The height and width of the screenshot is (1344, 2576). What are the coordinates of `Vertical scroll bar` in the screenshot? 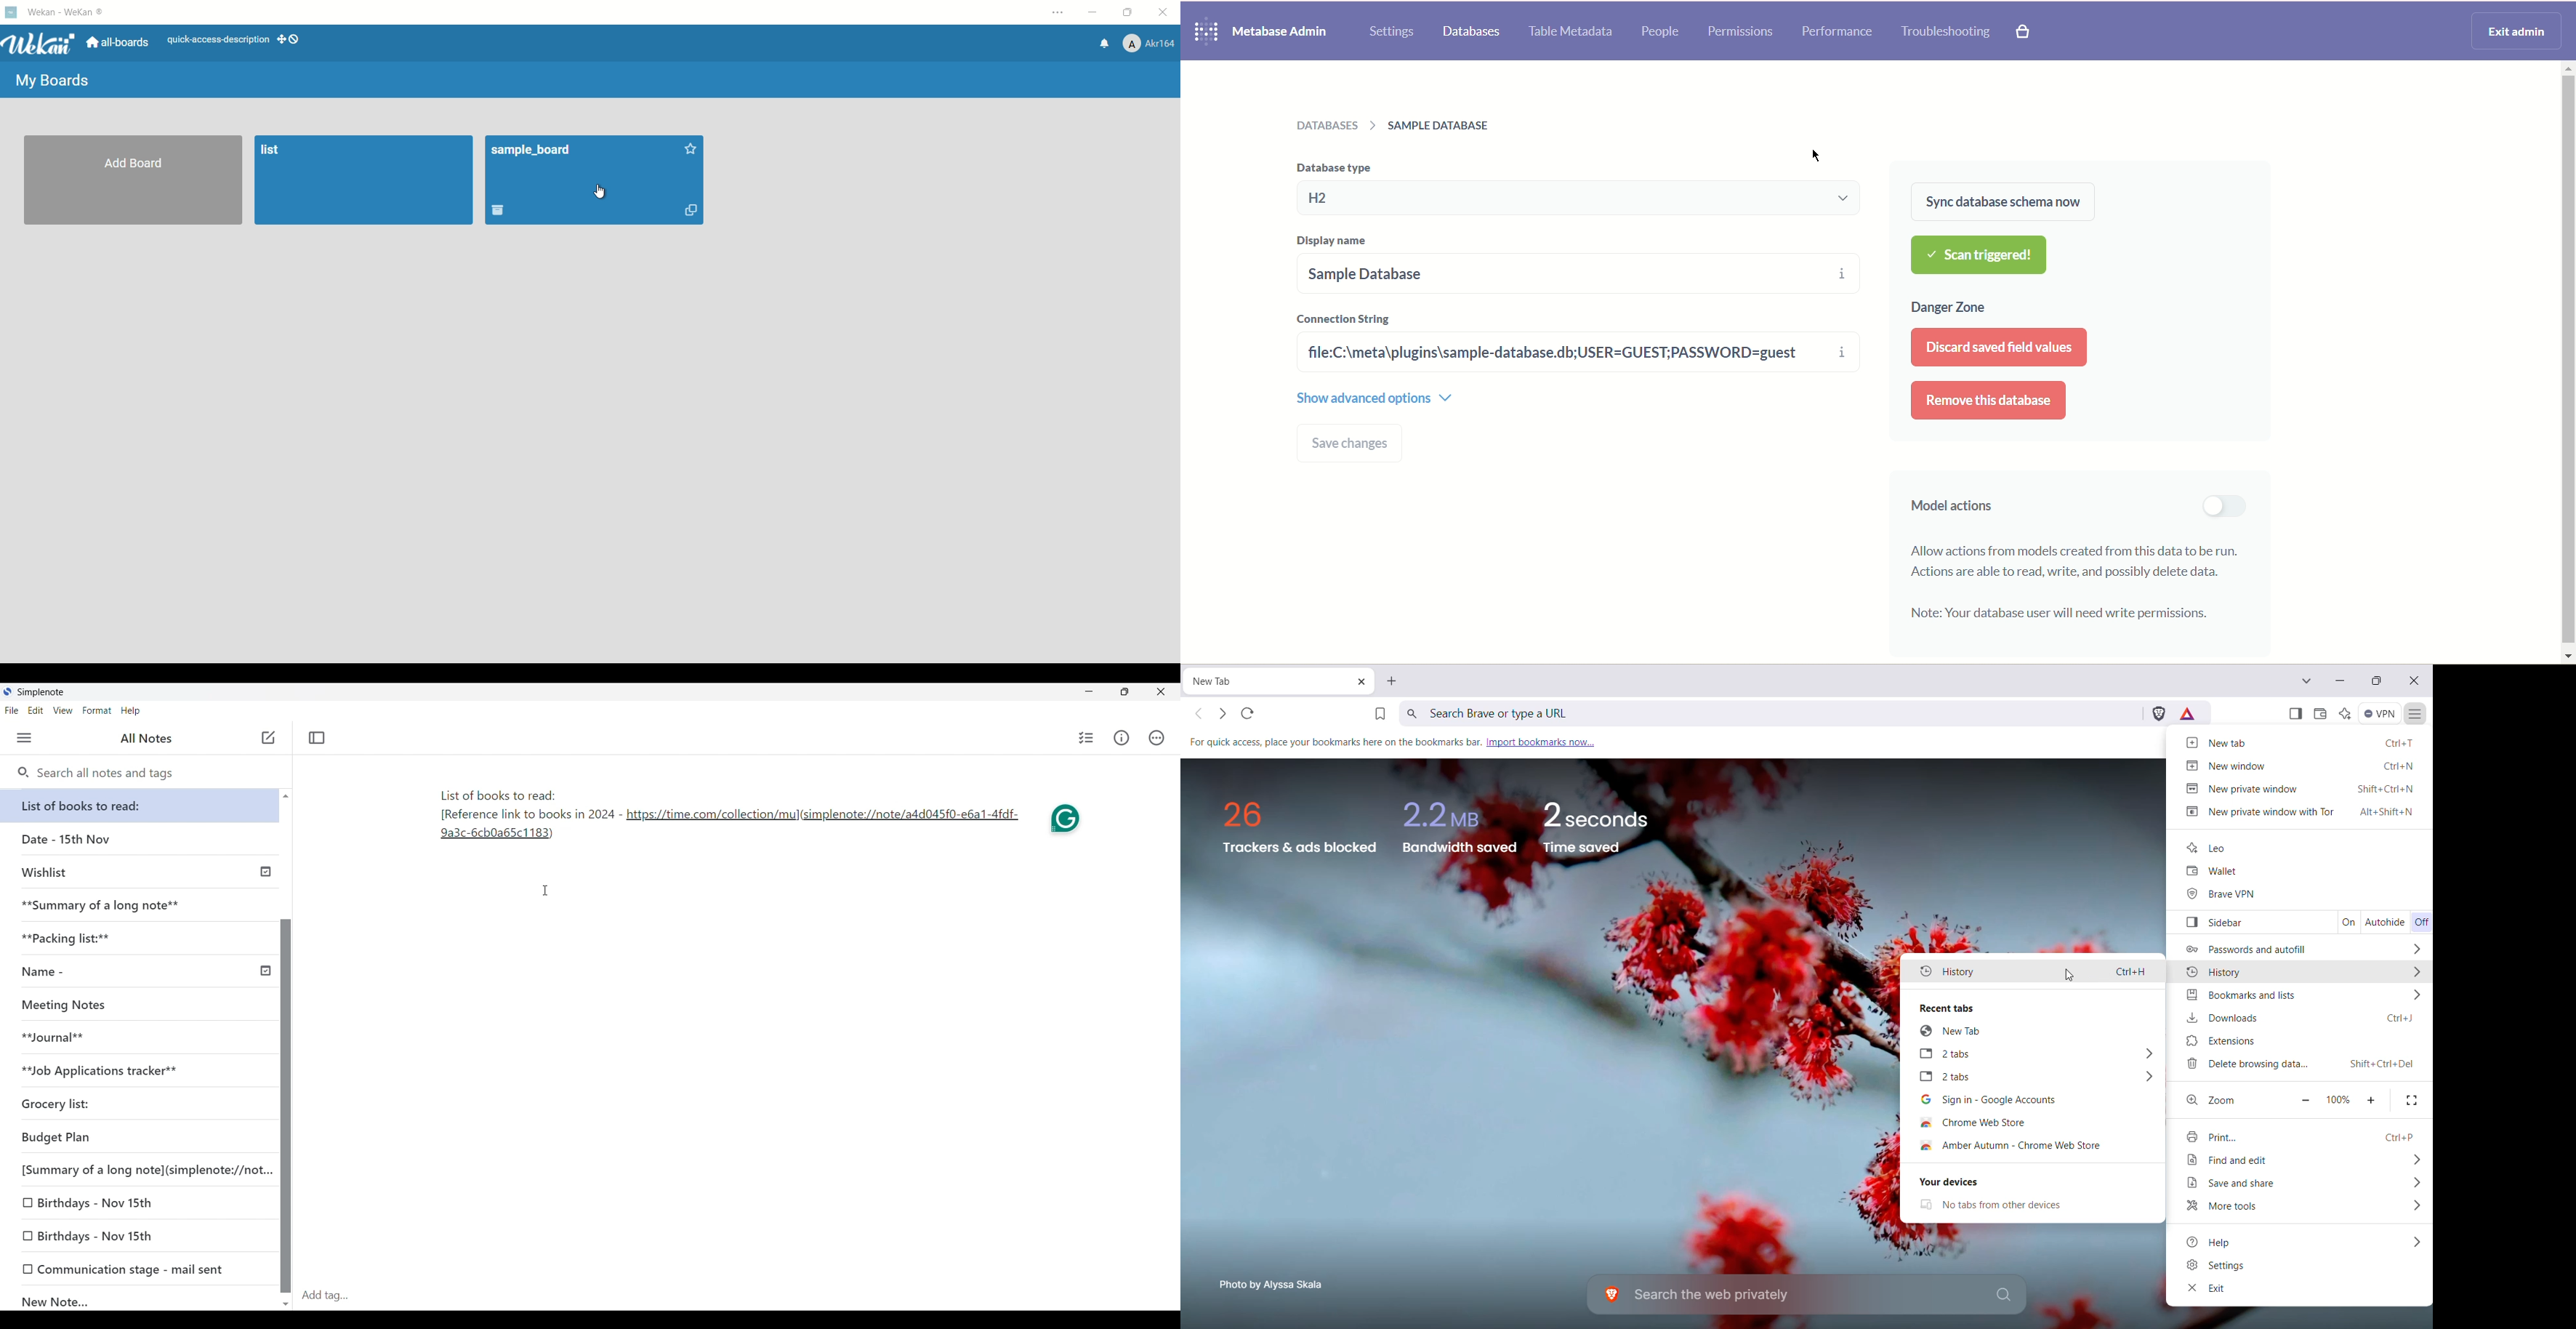 It's located at (285, 1048).